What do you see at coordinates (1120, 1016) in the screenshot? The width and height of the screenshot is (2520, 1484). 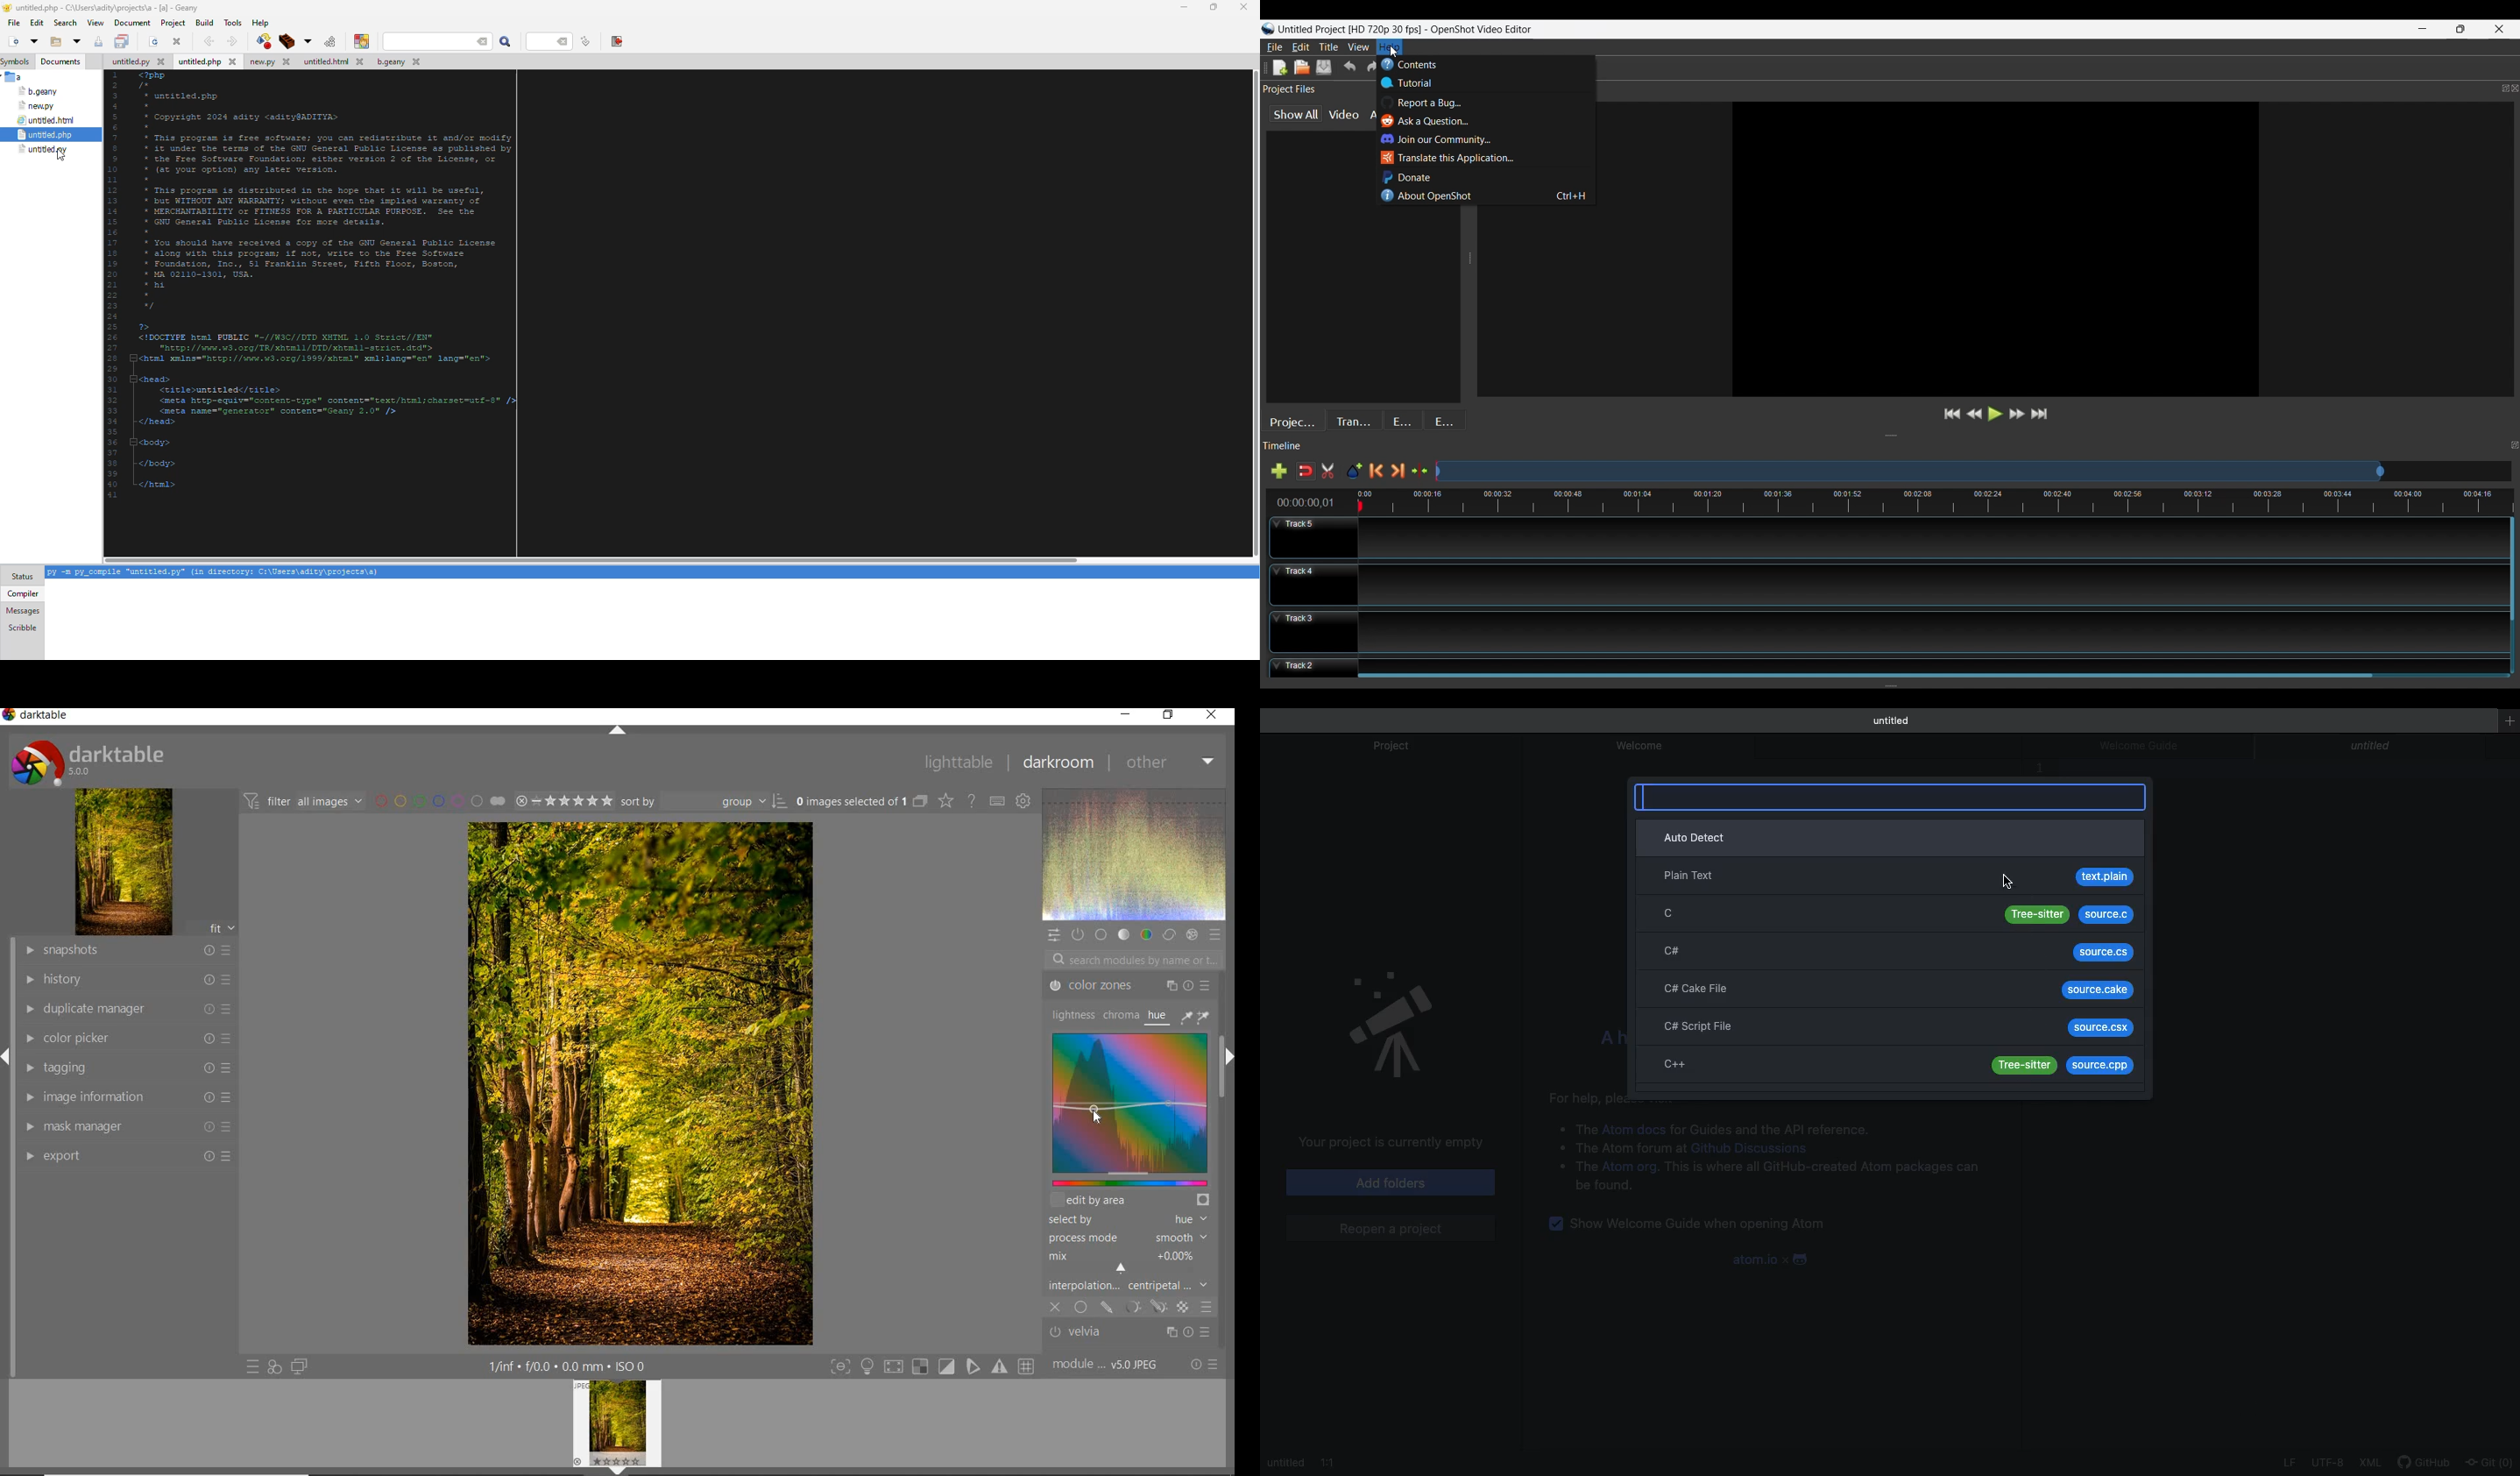 I see `chroma` at bounding box center [1120, 1016].